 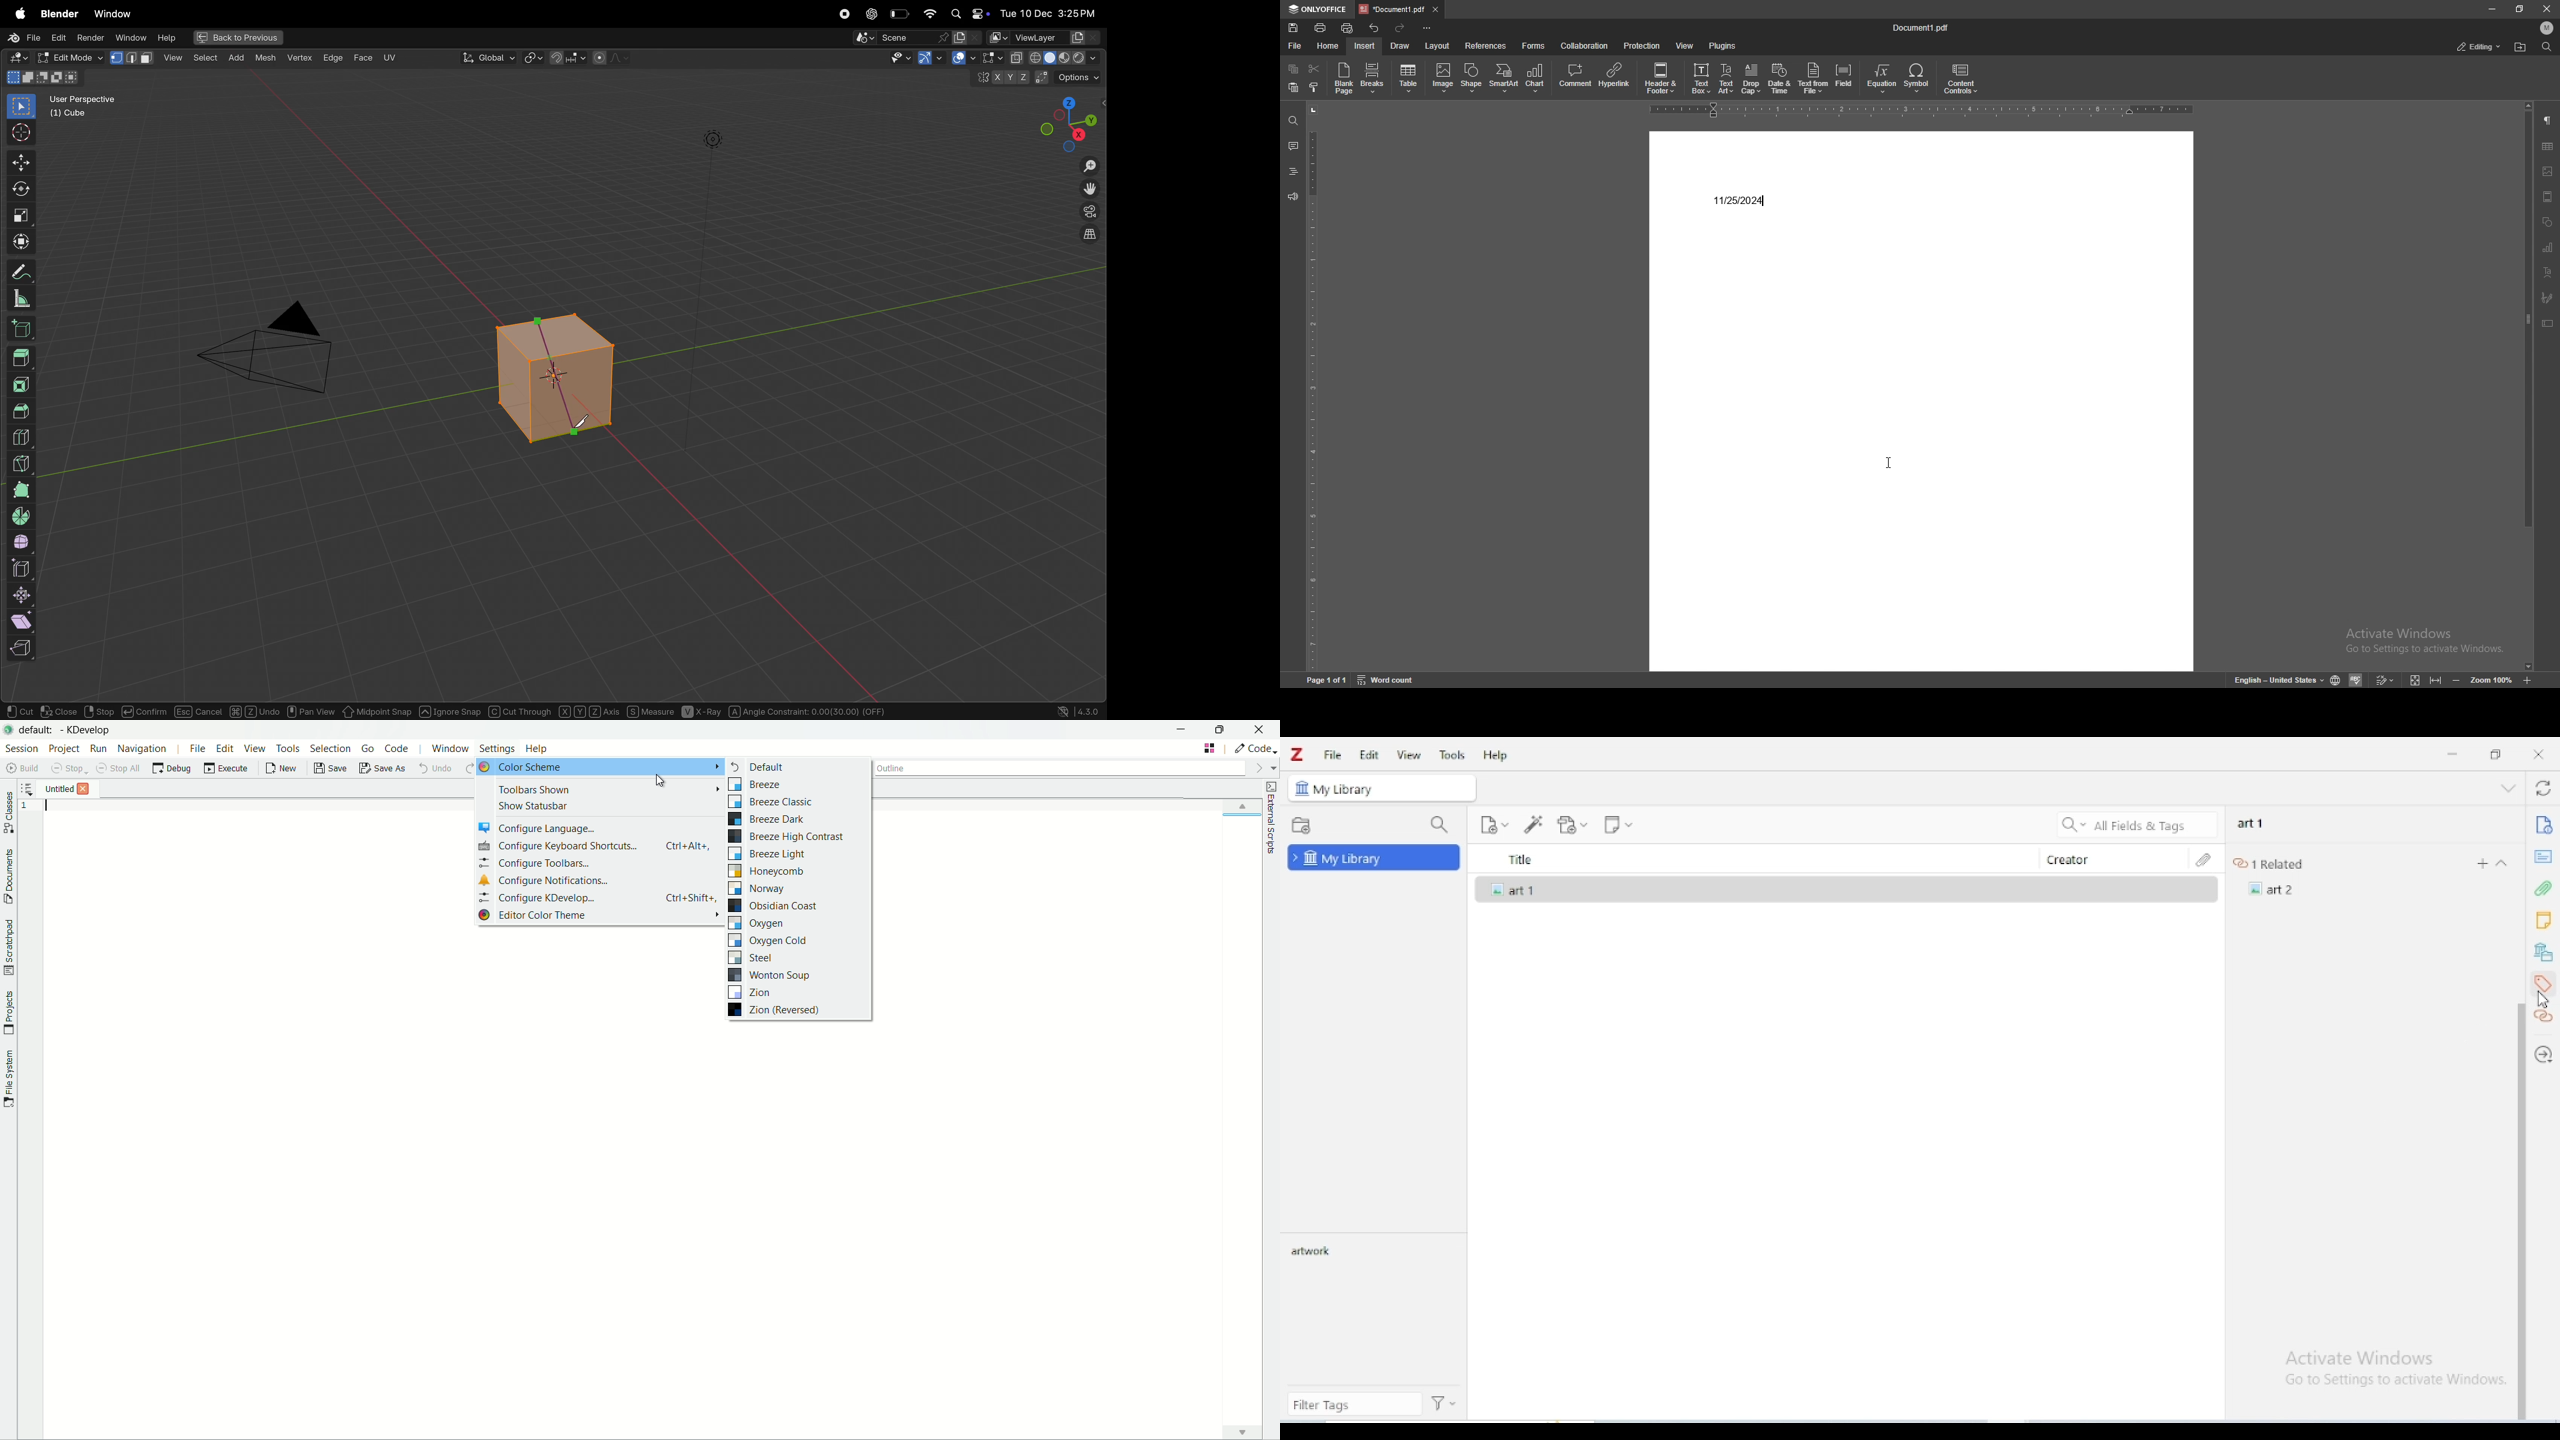 I want to click on breaks, so click(x=1373, y=78).